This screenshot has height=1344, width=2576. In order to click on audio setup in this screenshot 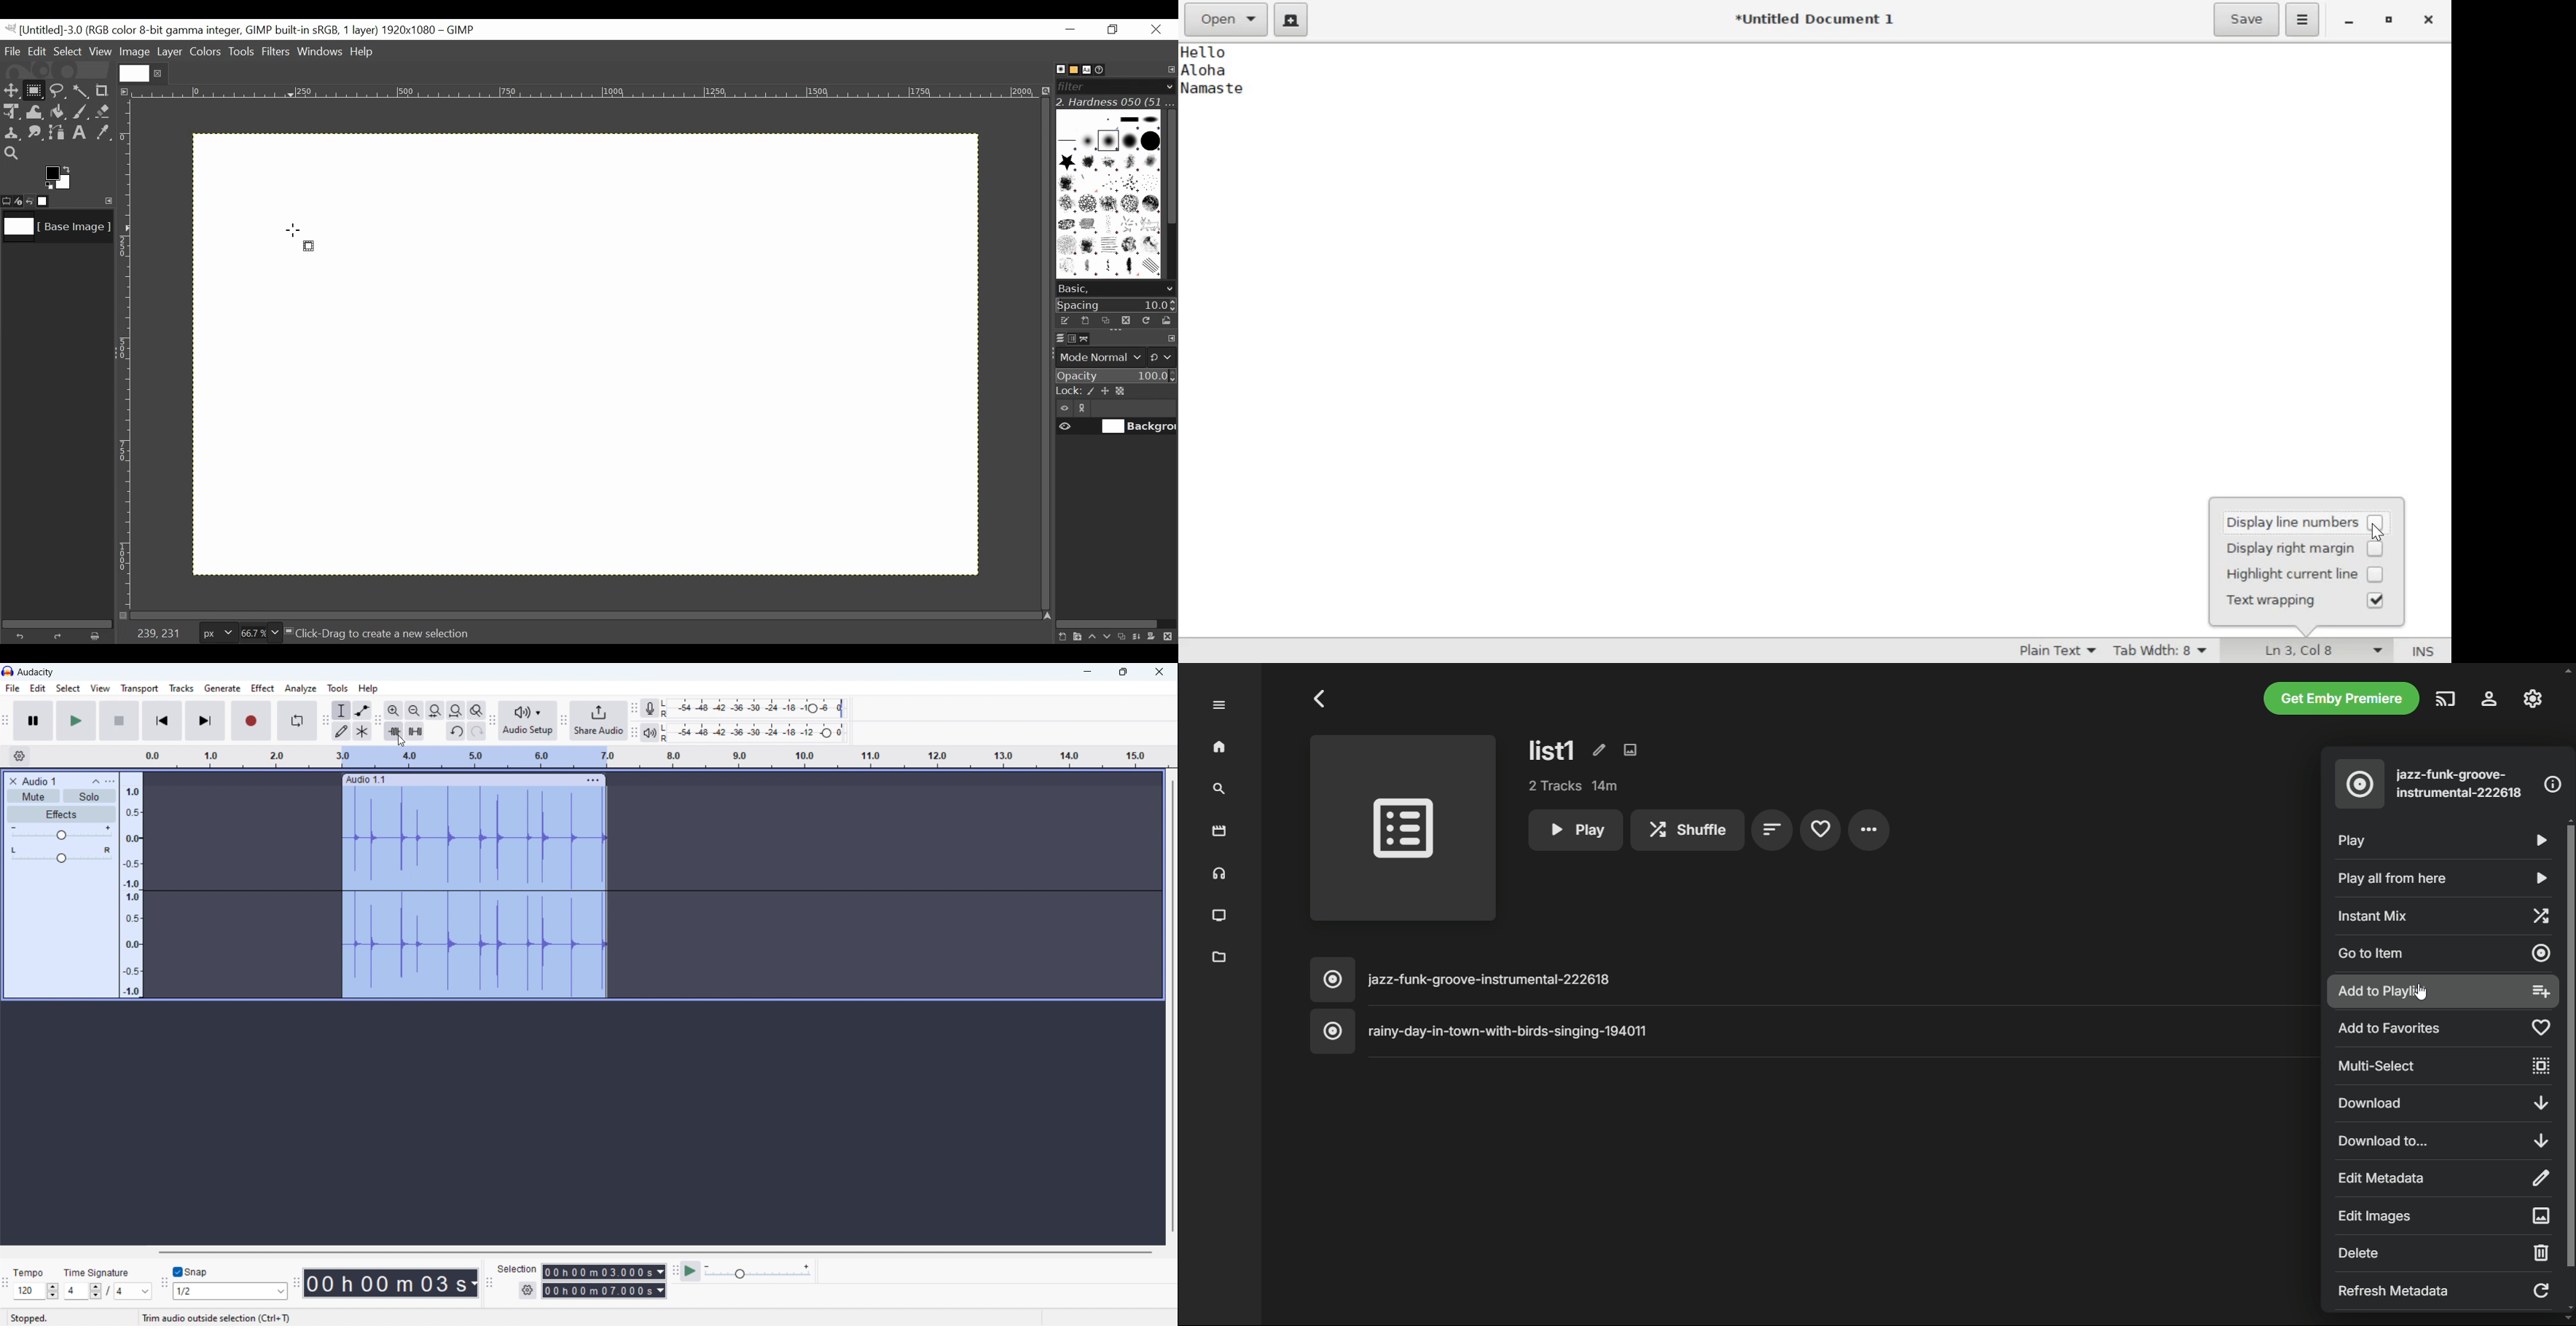, I will do `click(529, 720)`.